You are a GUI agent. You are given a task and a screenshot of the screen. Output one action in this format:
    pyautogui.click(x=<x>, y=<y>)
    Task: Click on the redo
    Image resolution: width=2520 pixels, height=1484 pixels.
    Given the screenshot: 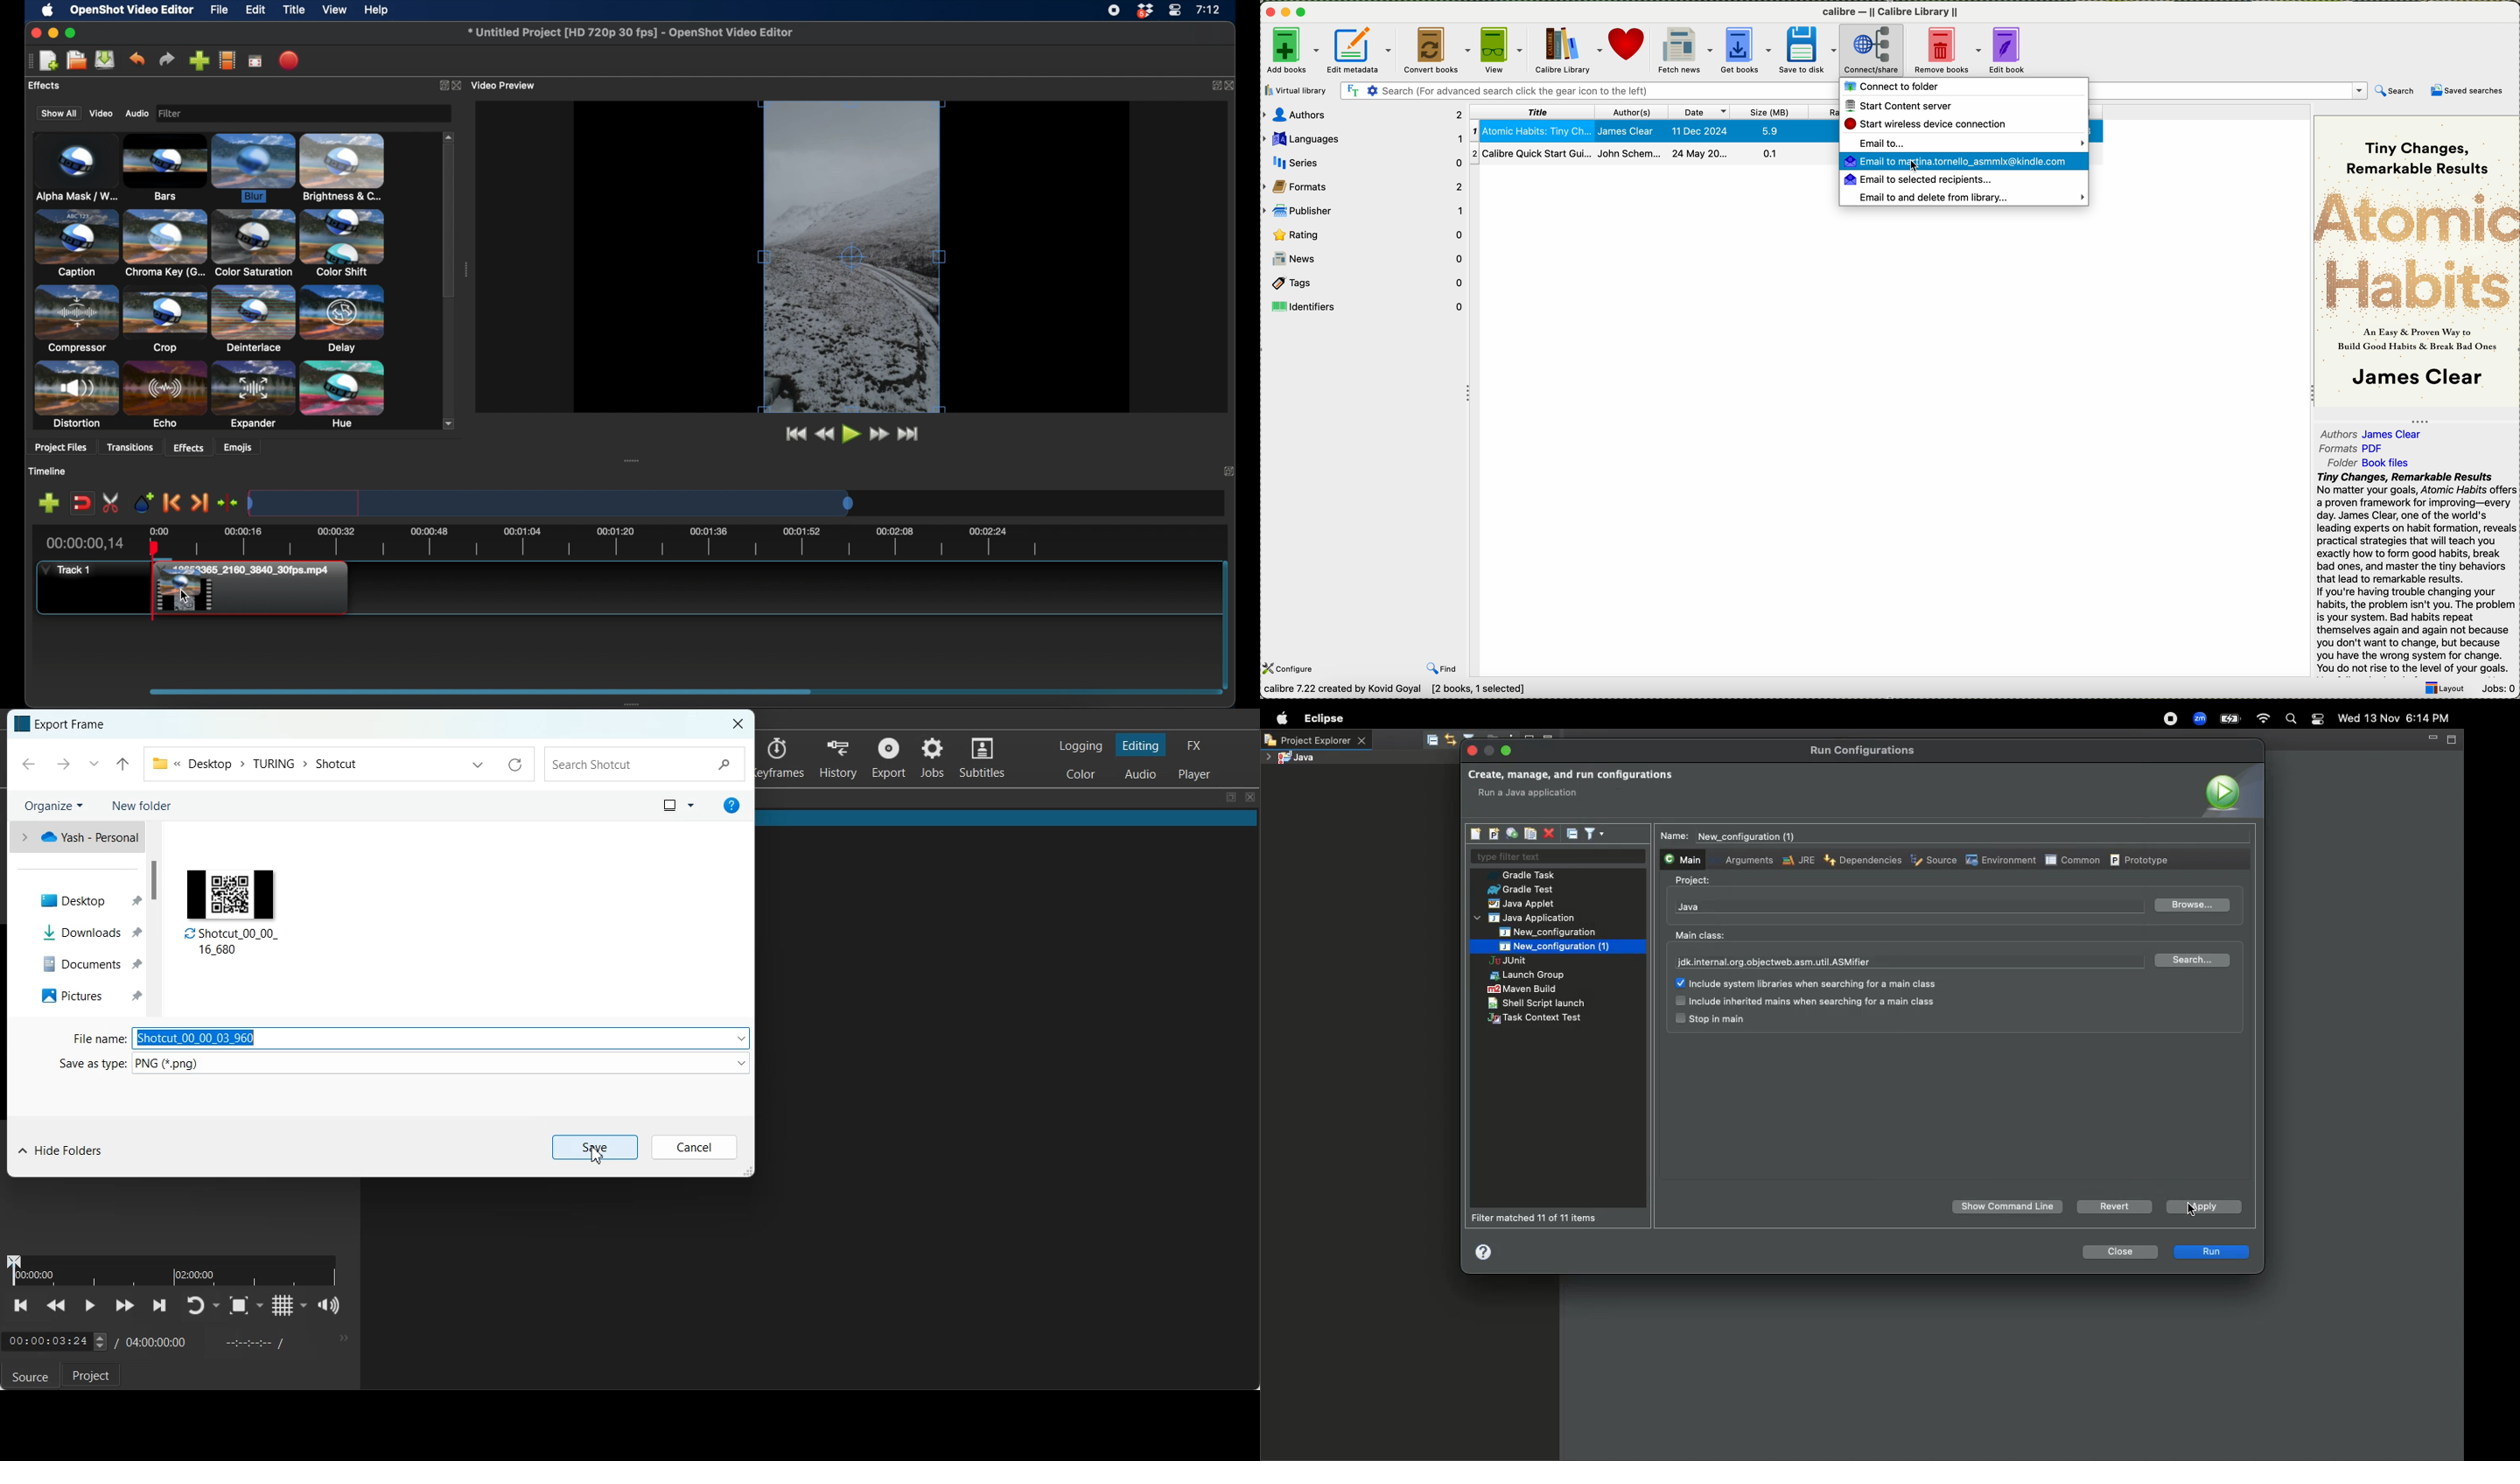 What is the action you would take?
    pyautogui.click(x=167, y=59)
    